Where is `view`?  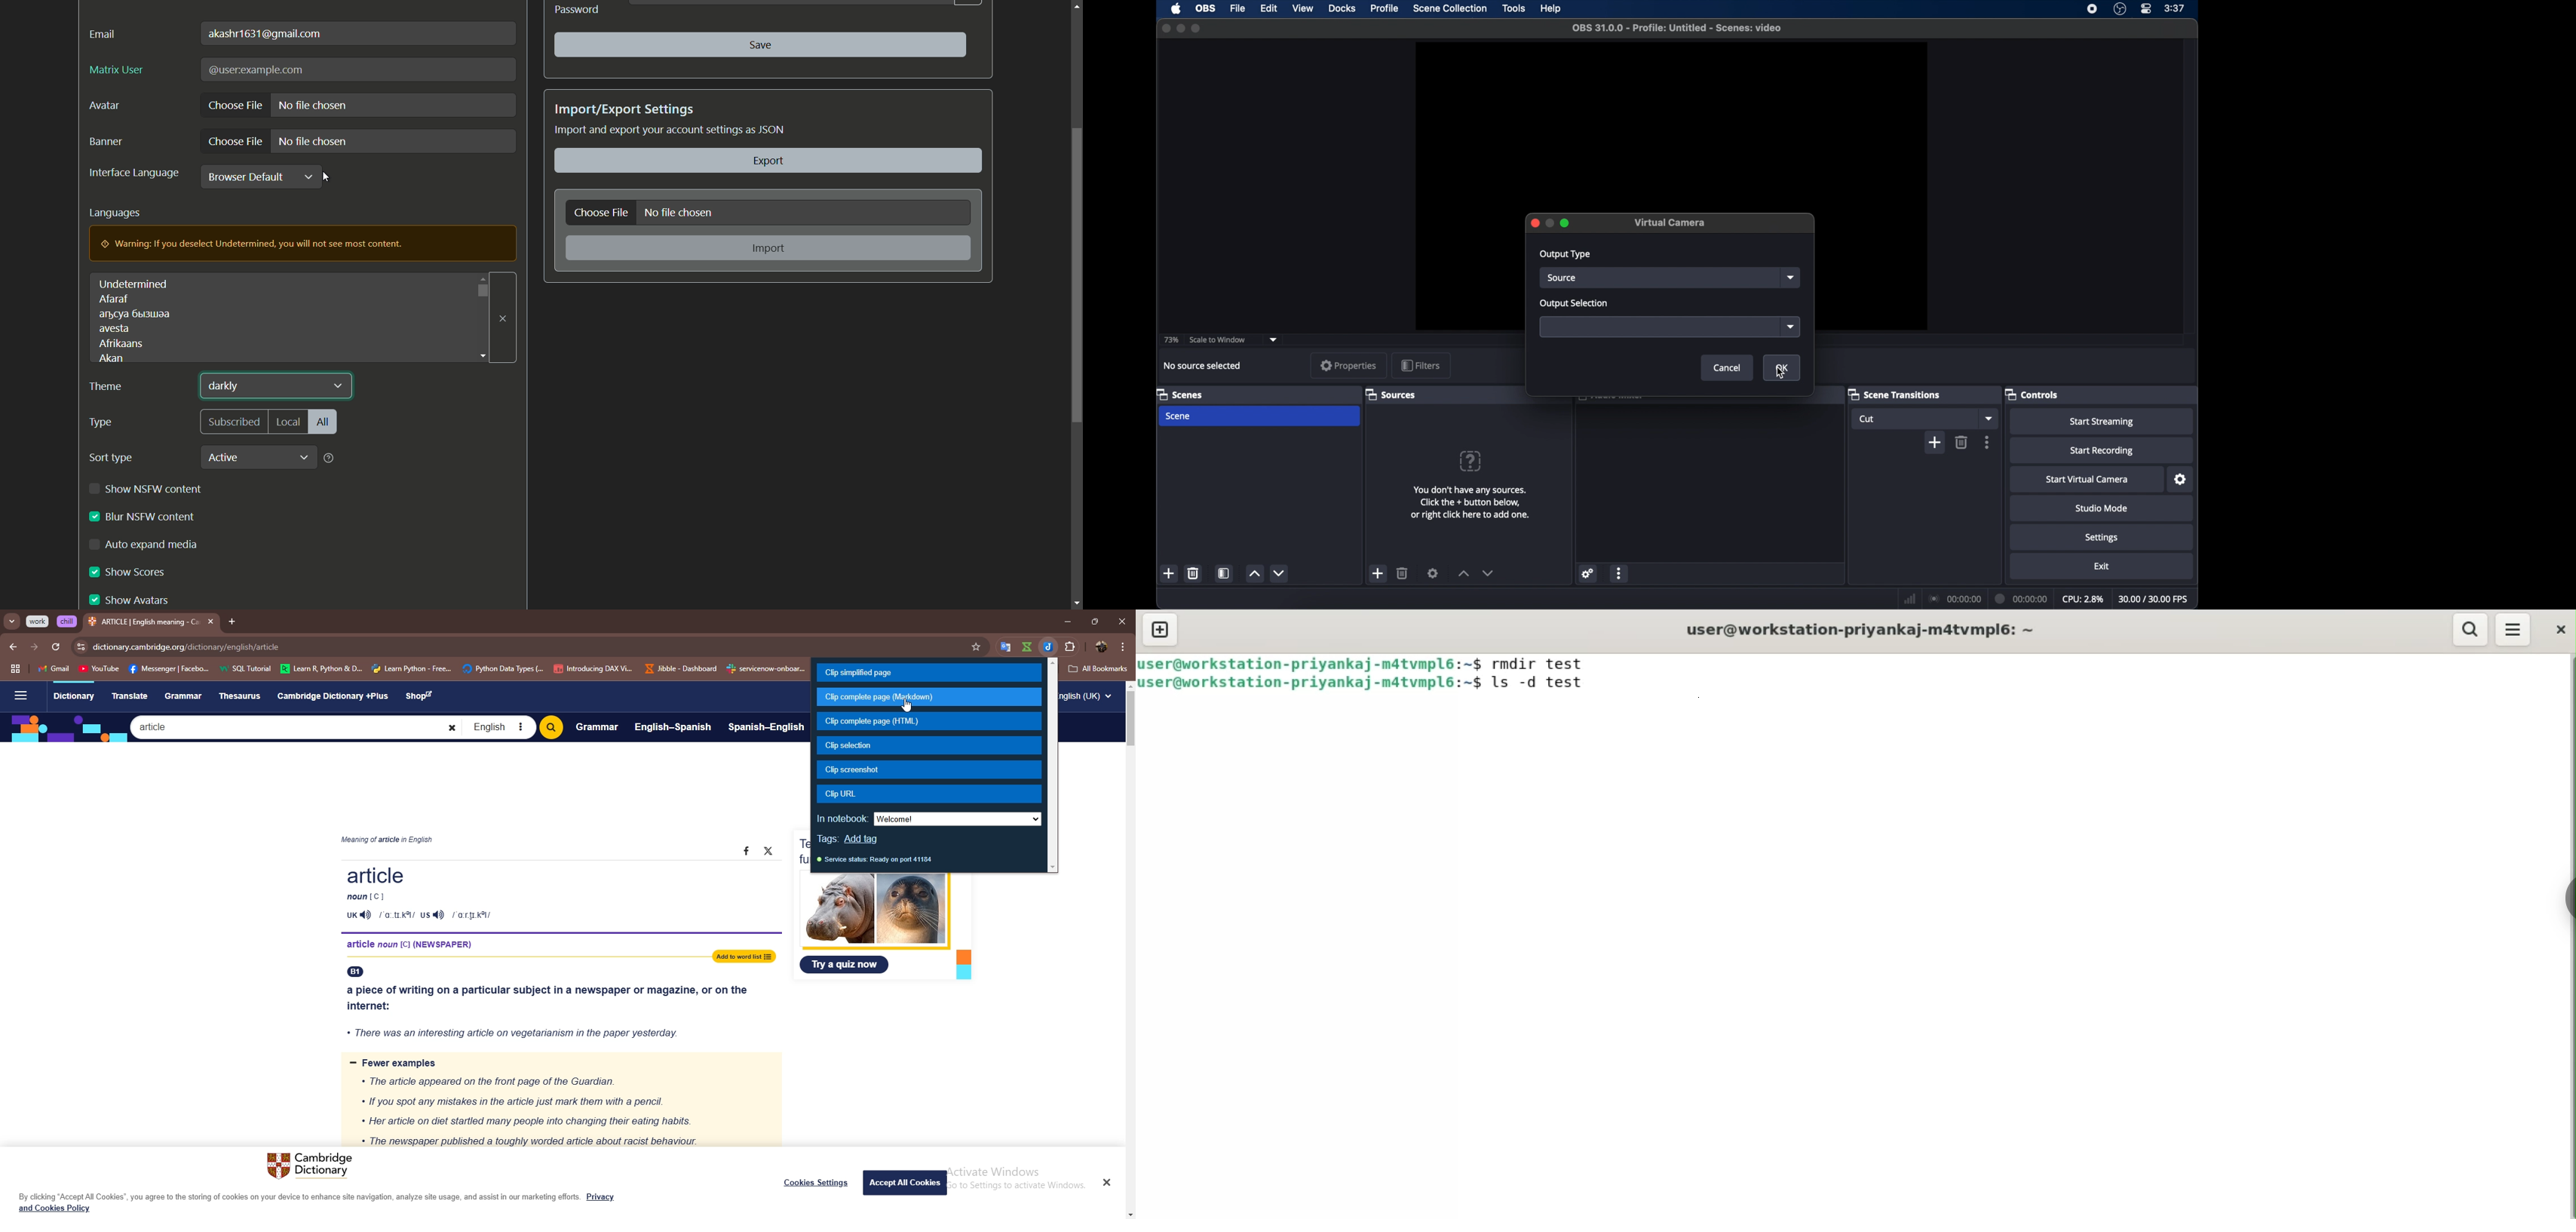
view is located at coordinates (1303, 8).